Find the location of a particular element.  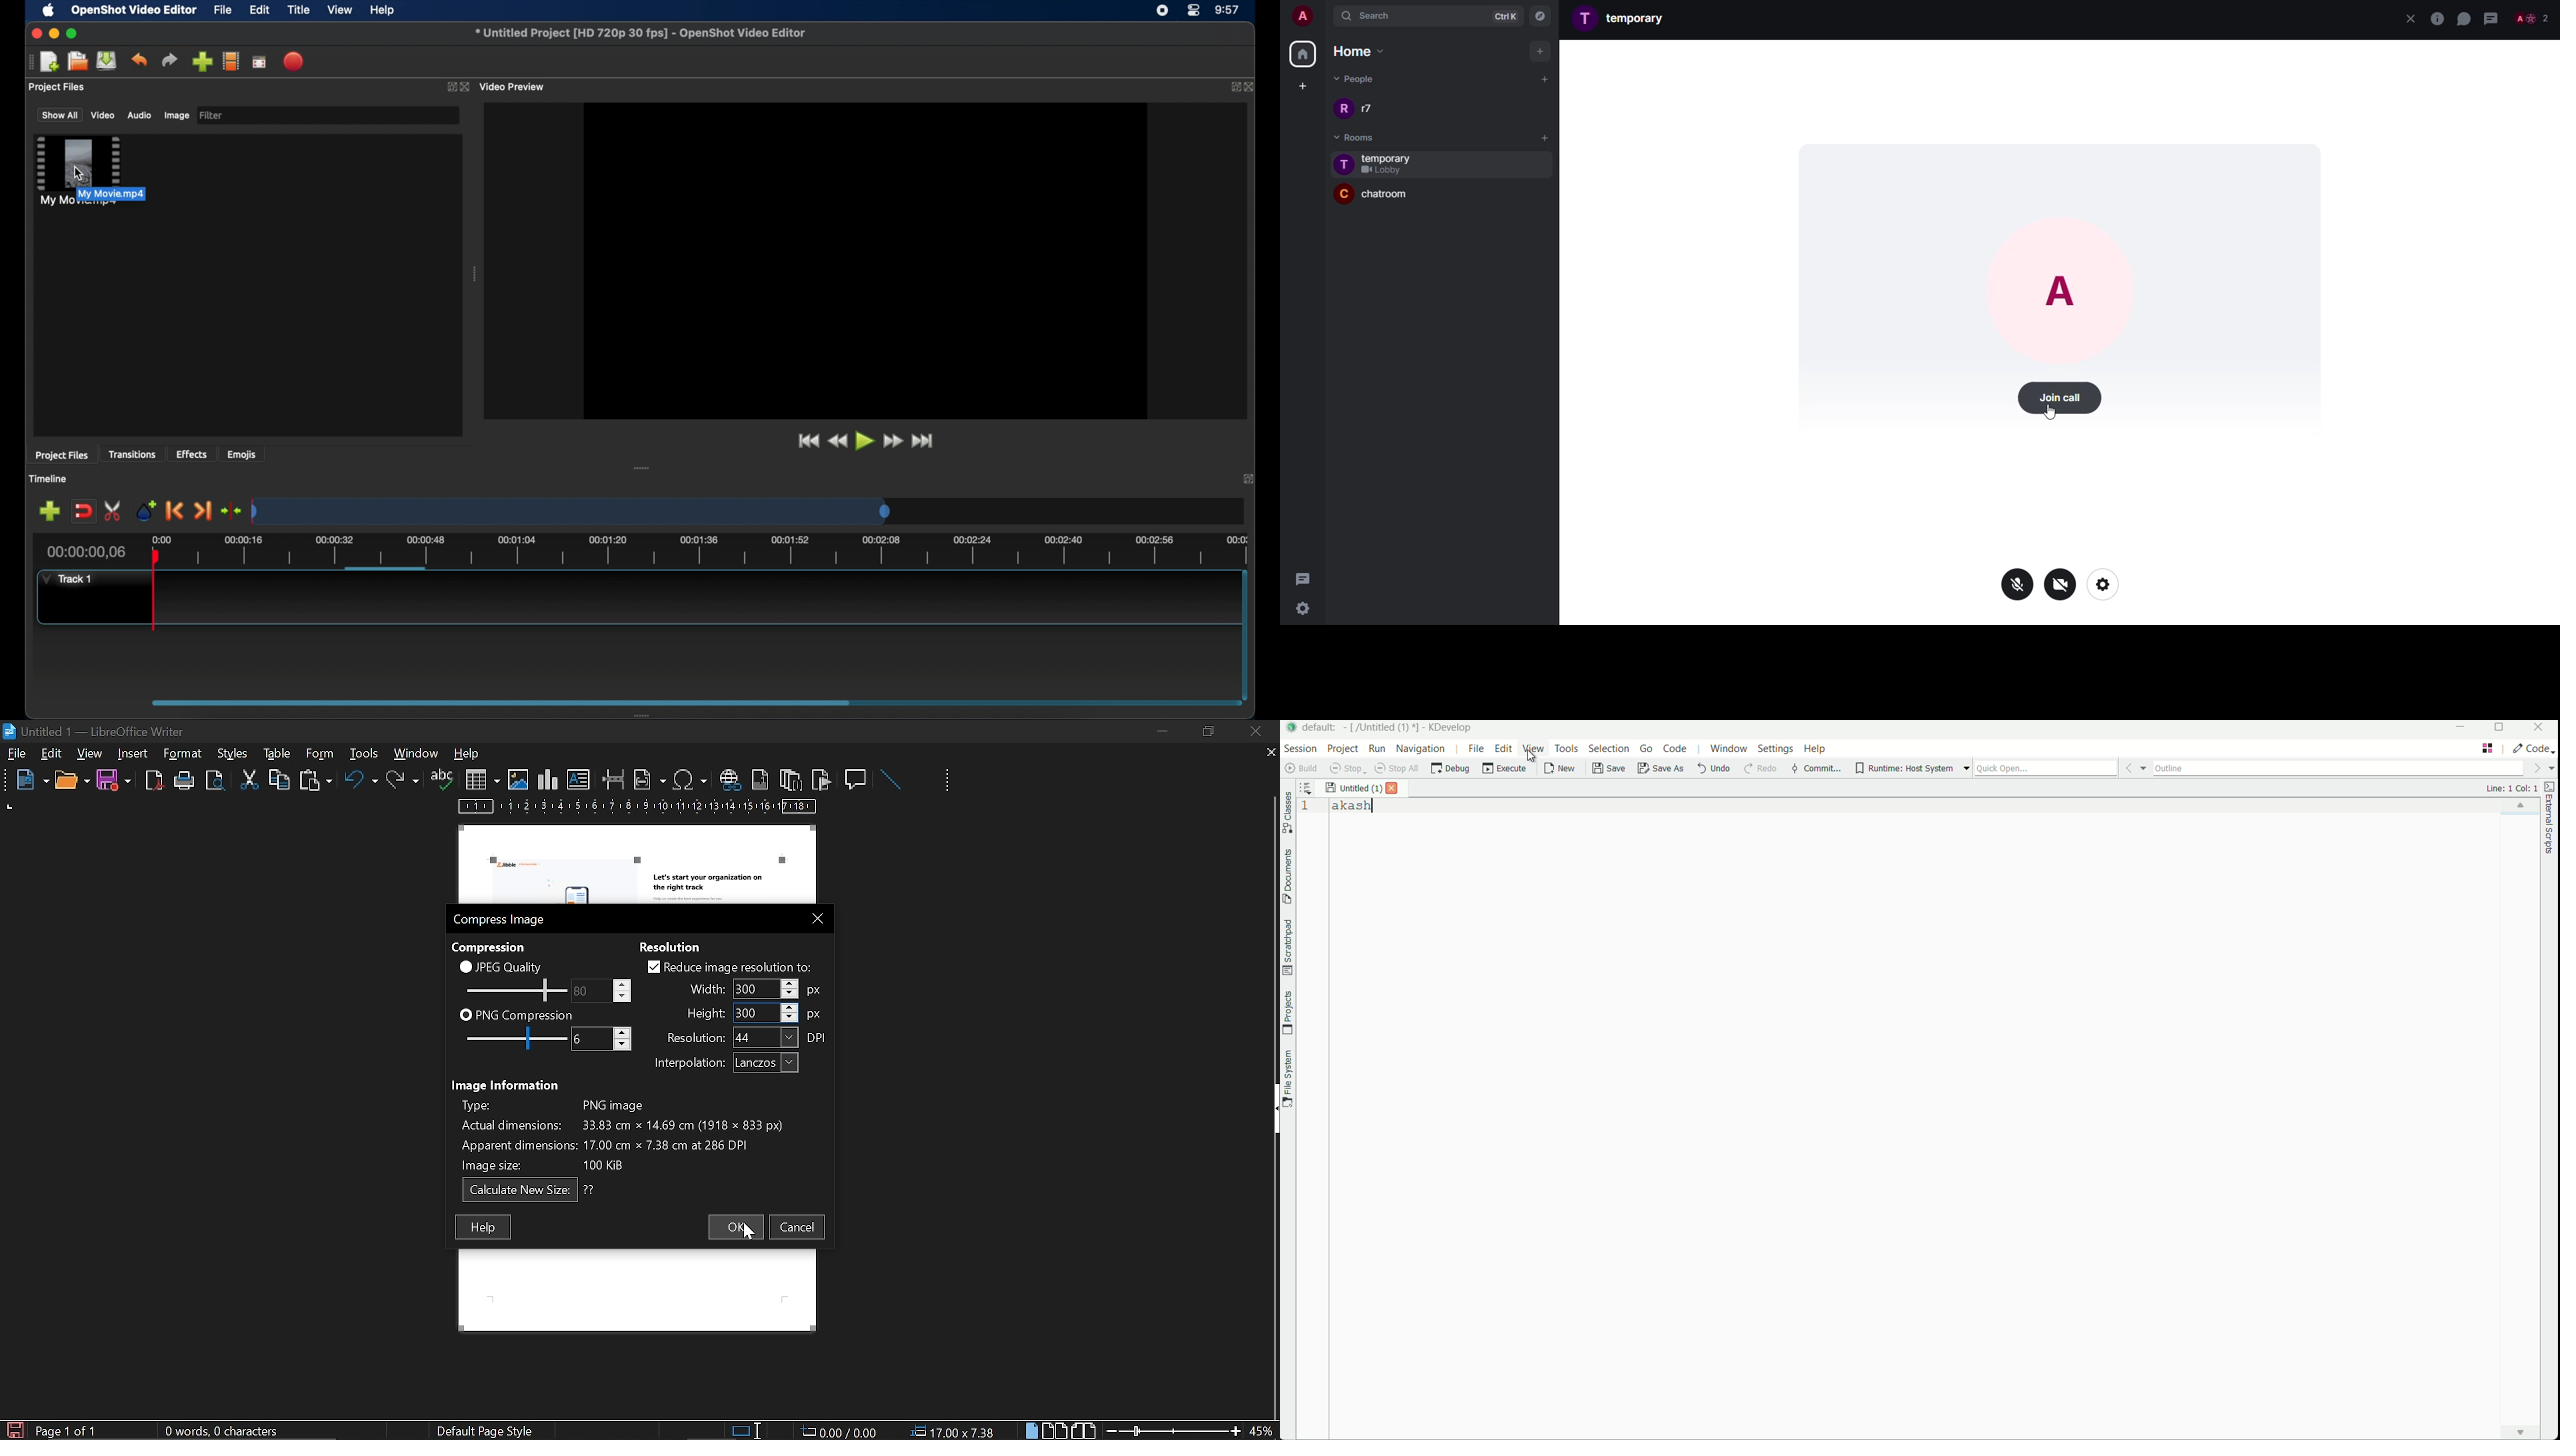

insert chart is located at coordinates (548, 780).